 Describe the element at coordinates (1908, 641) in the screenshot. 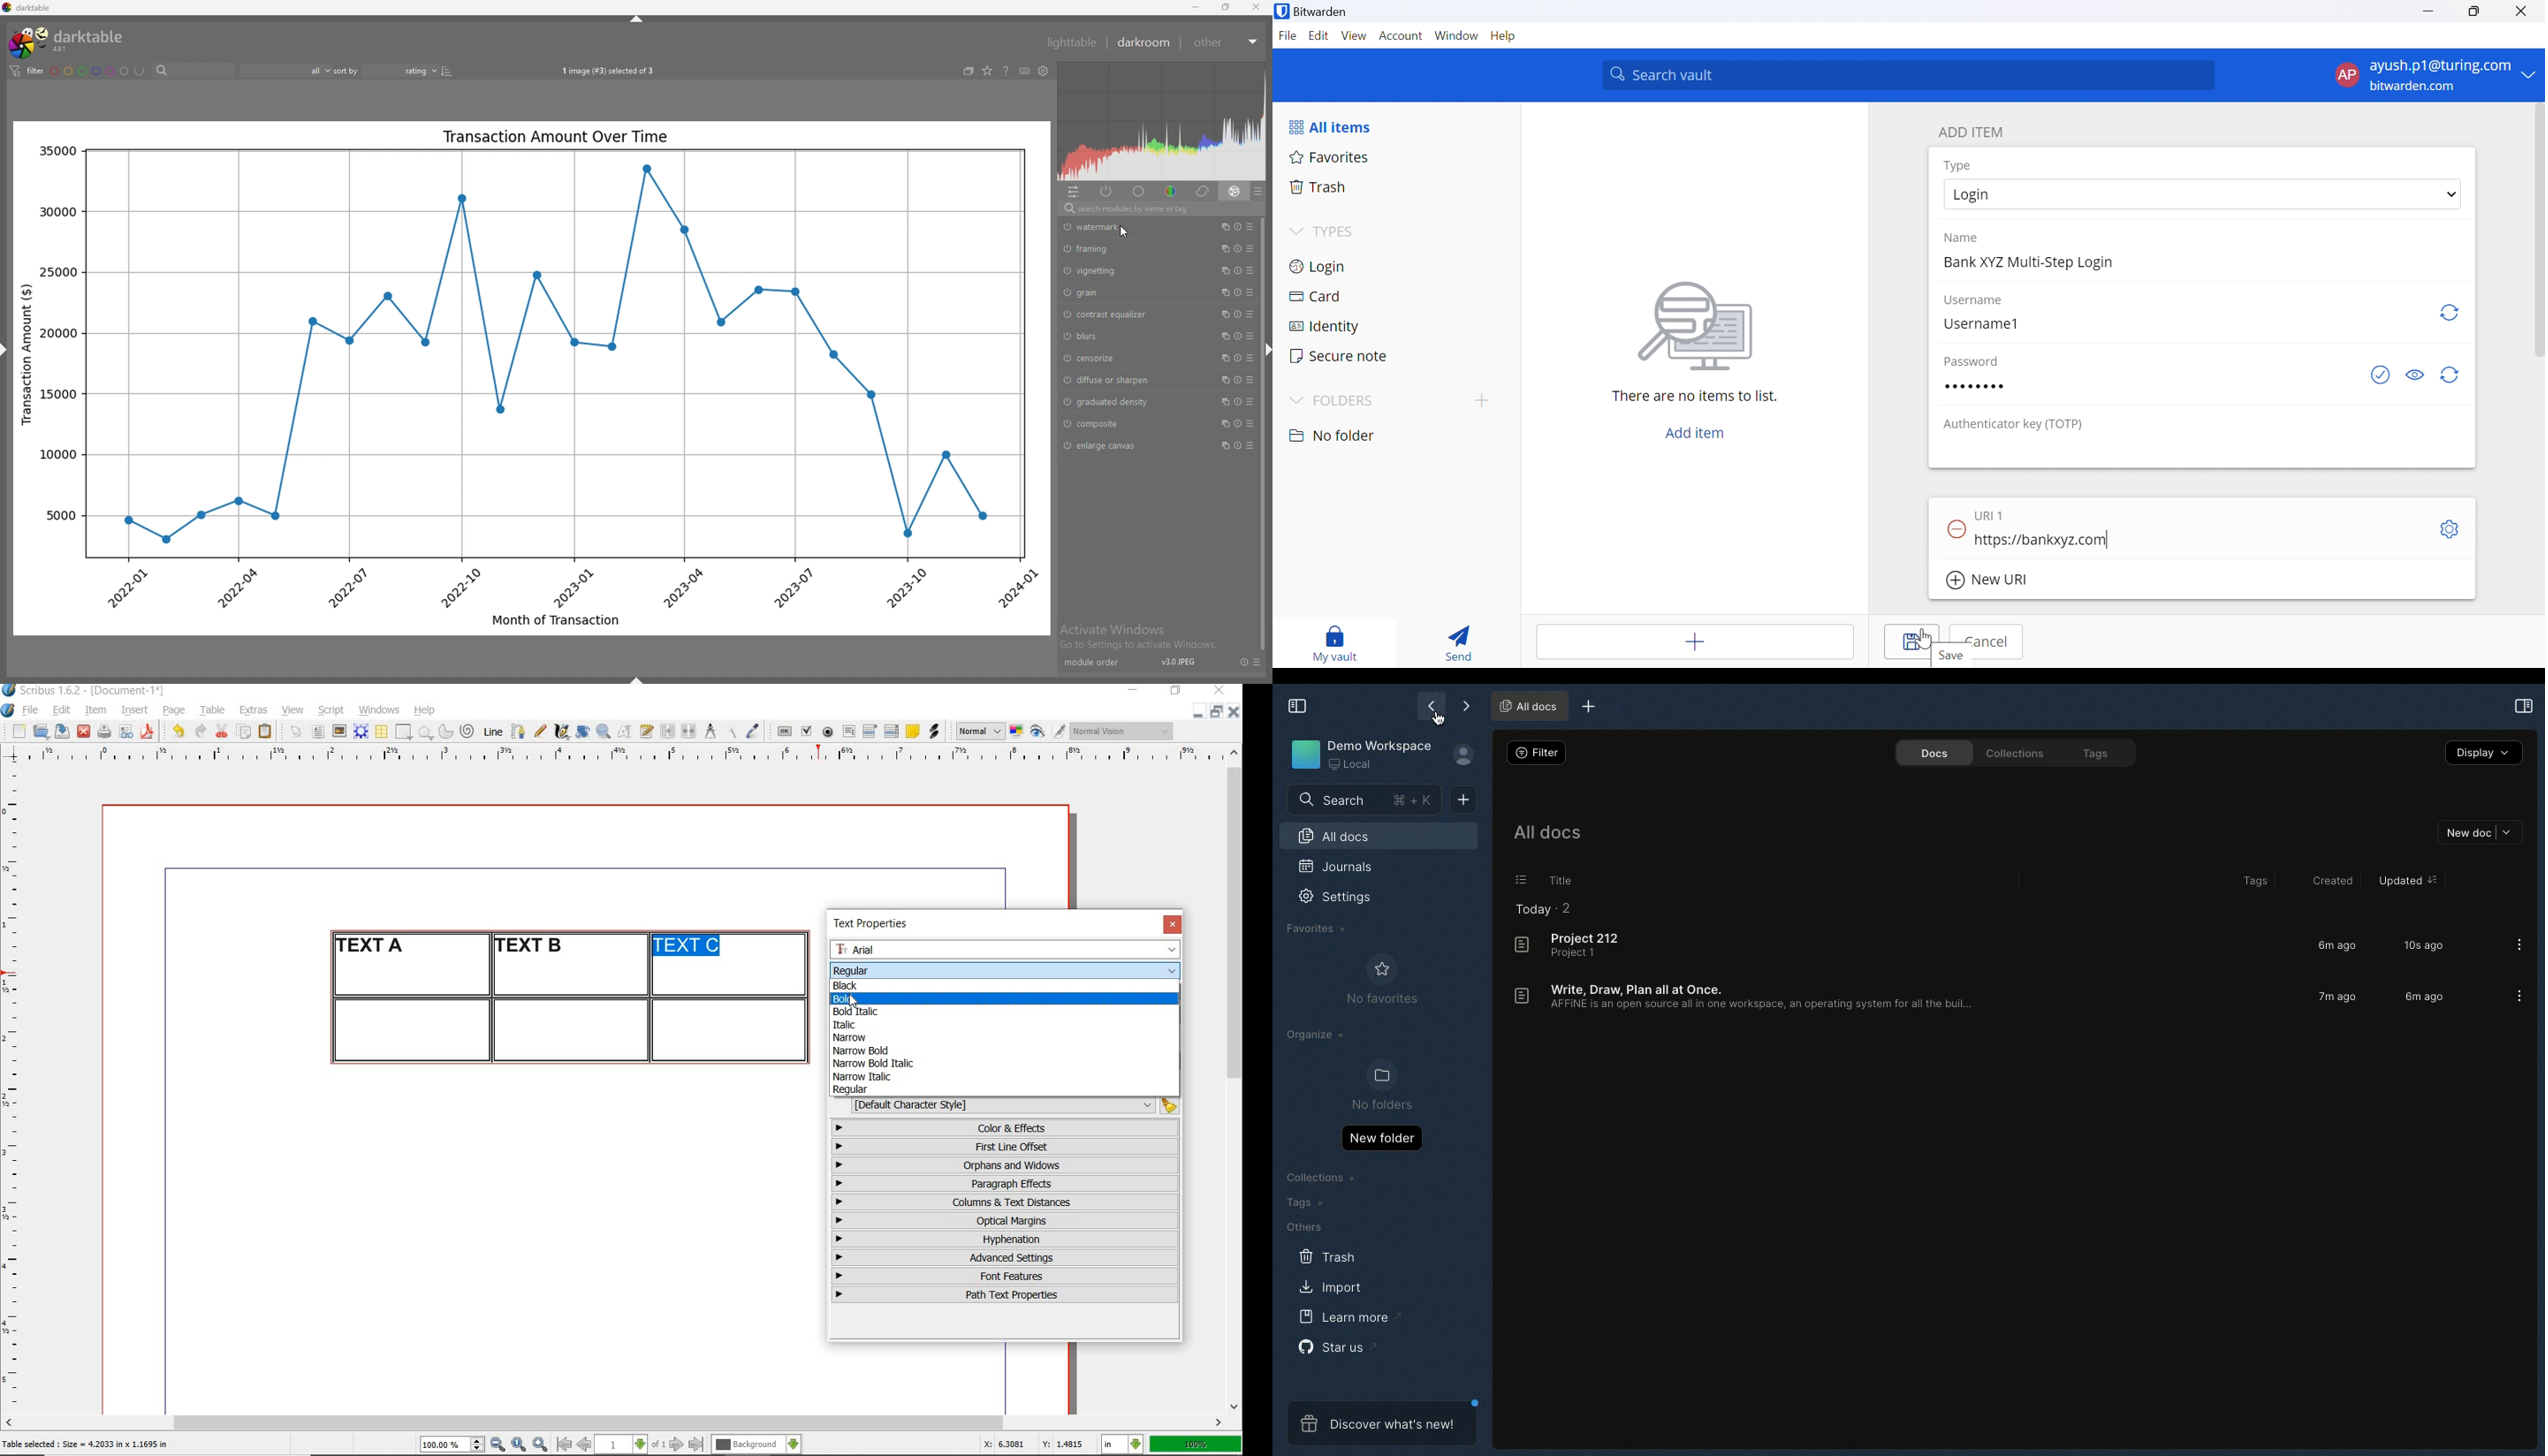

I see `Save` at that location.